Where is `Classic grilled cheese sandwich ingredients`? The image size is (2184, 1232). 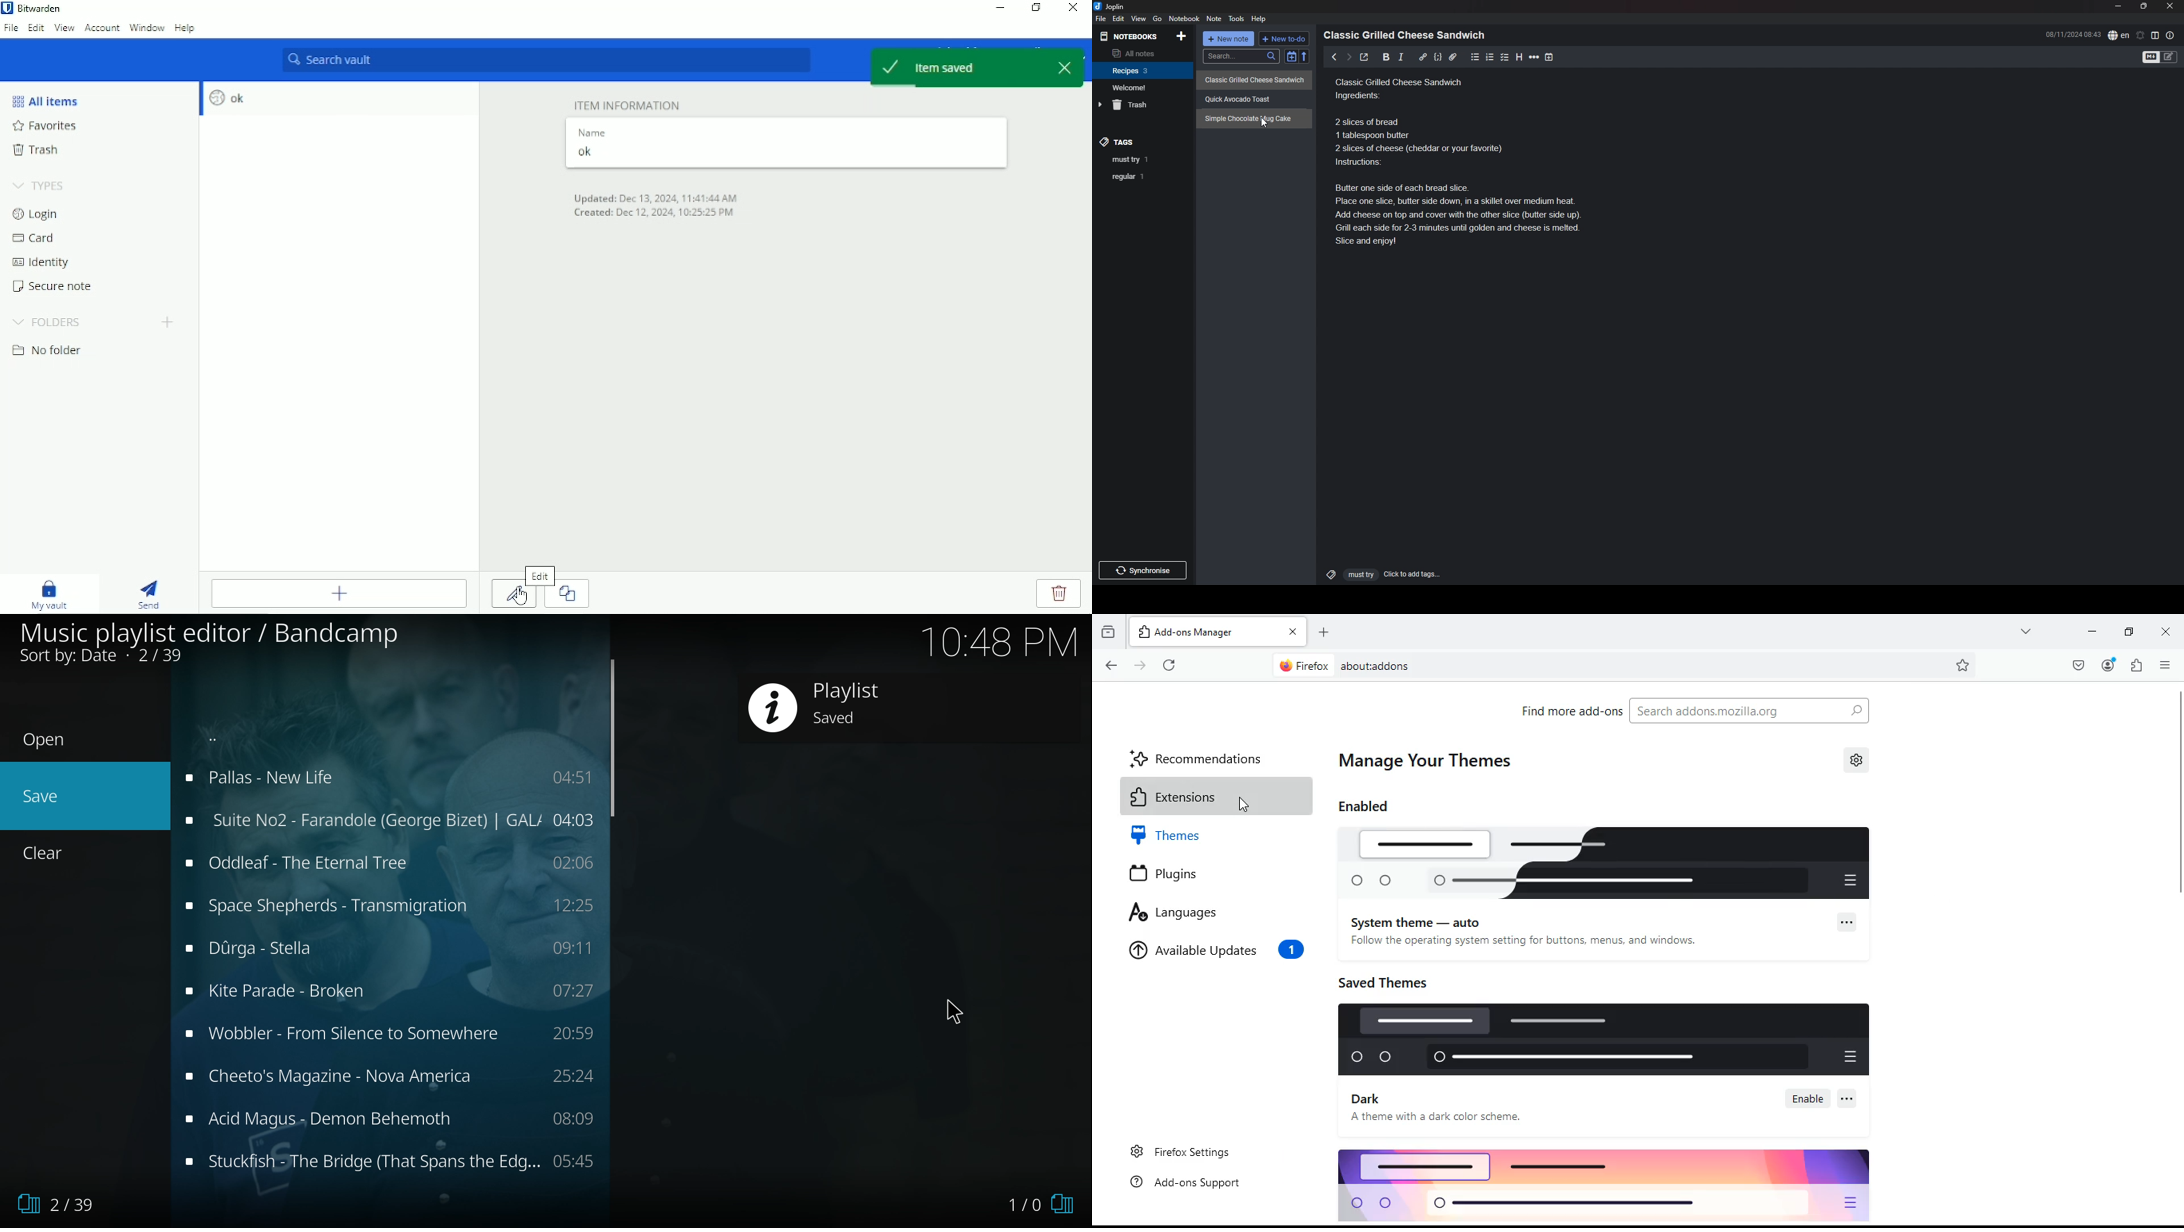 Classic grilled cheese sandwich ingredients is located at coordinates (1470, 164).